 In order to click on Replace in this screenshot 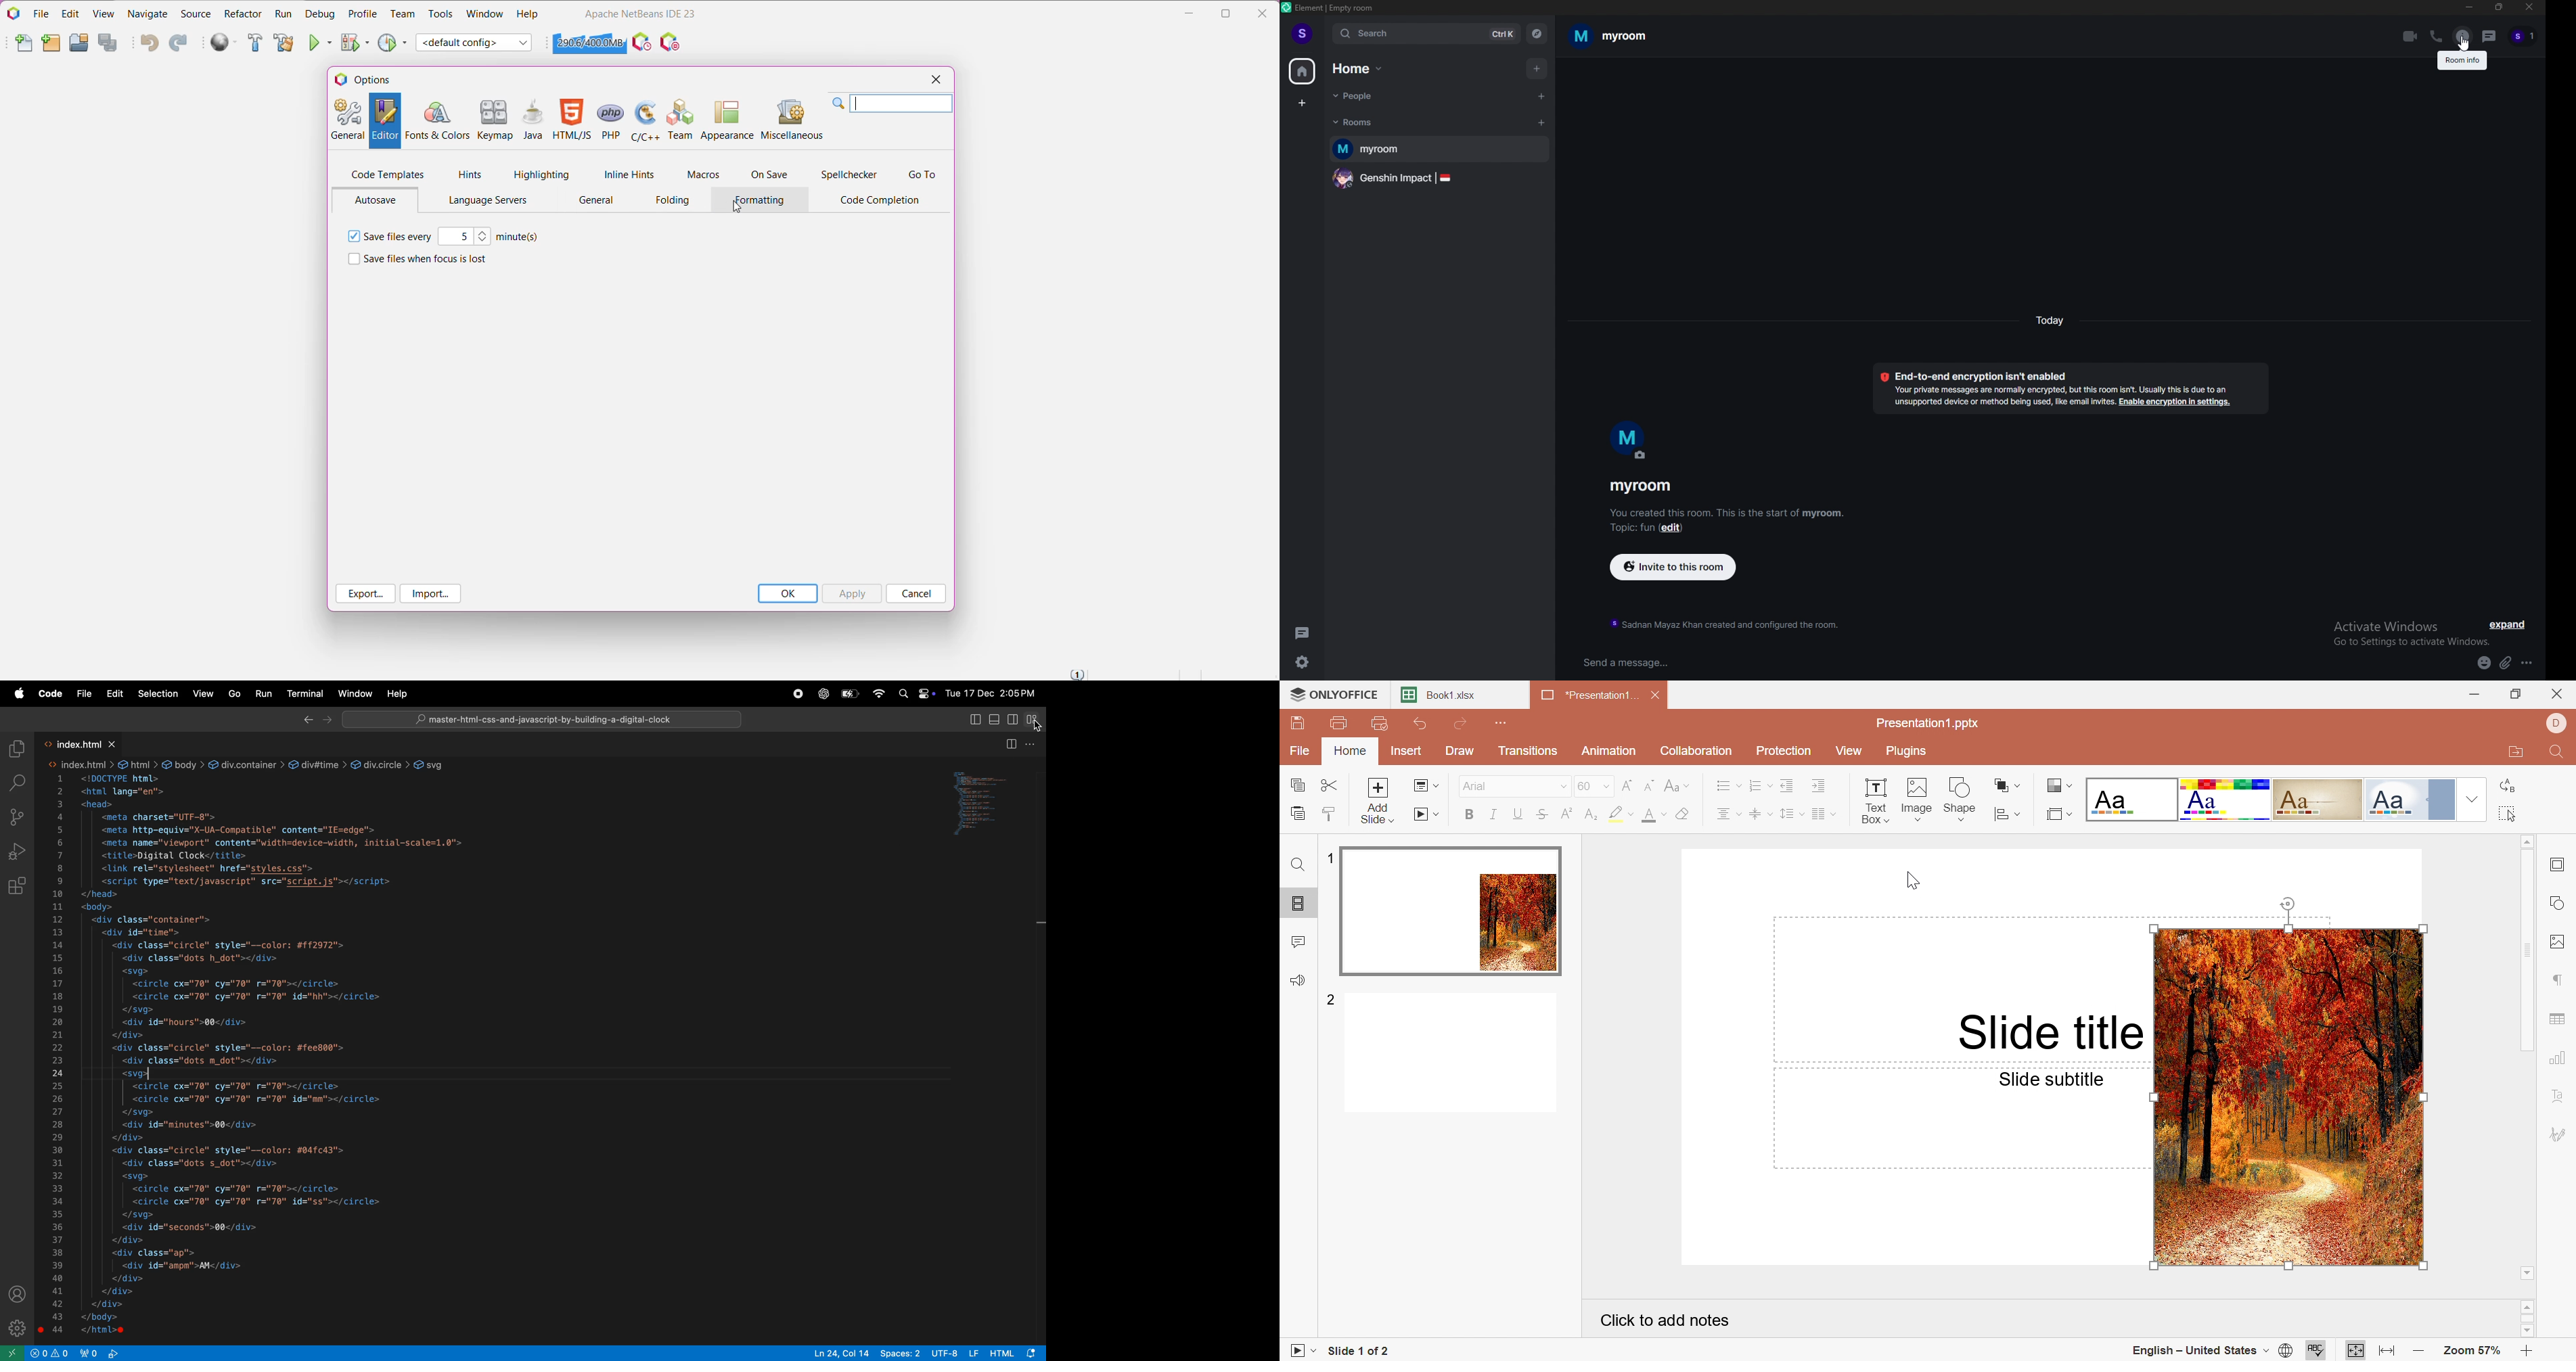, I will do `click(2508, 784)`.